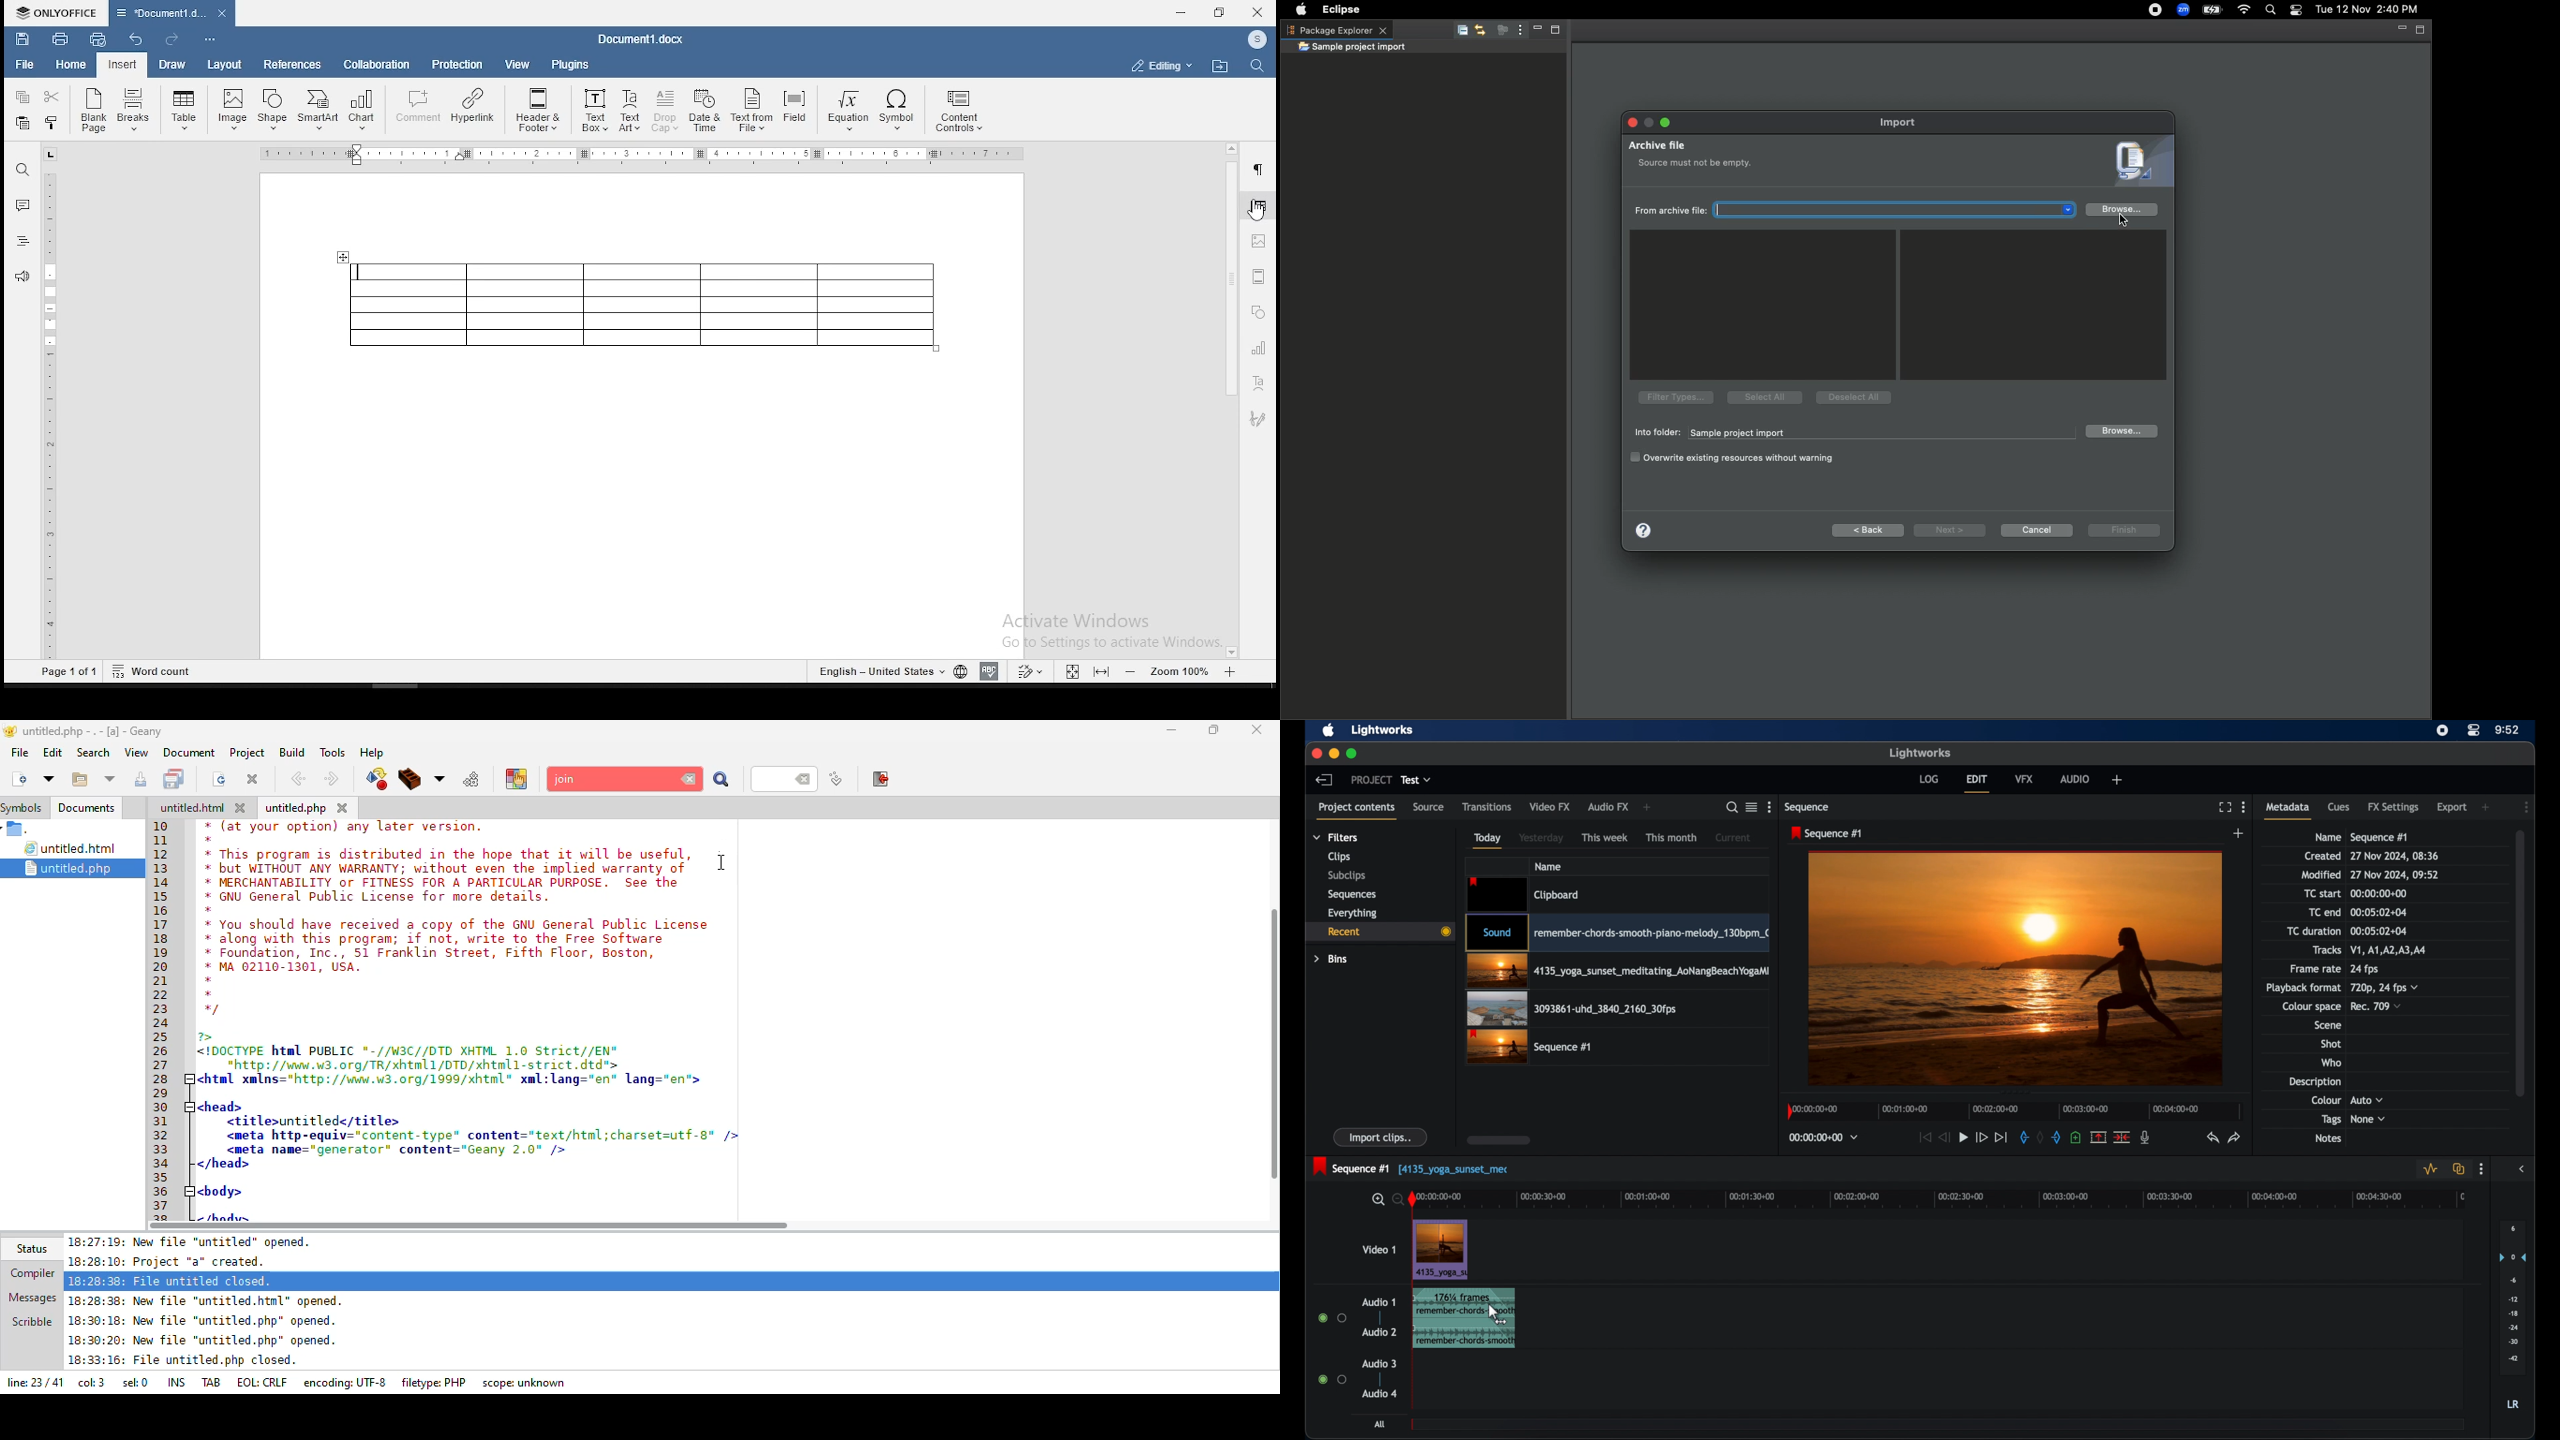 The image size is (2576, 1456). I want to click on frame rate, so click(2313, 969).